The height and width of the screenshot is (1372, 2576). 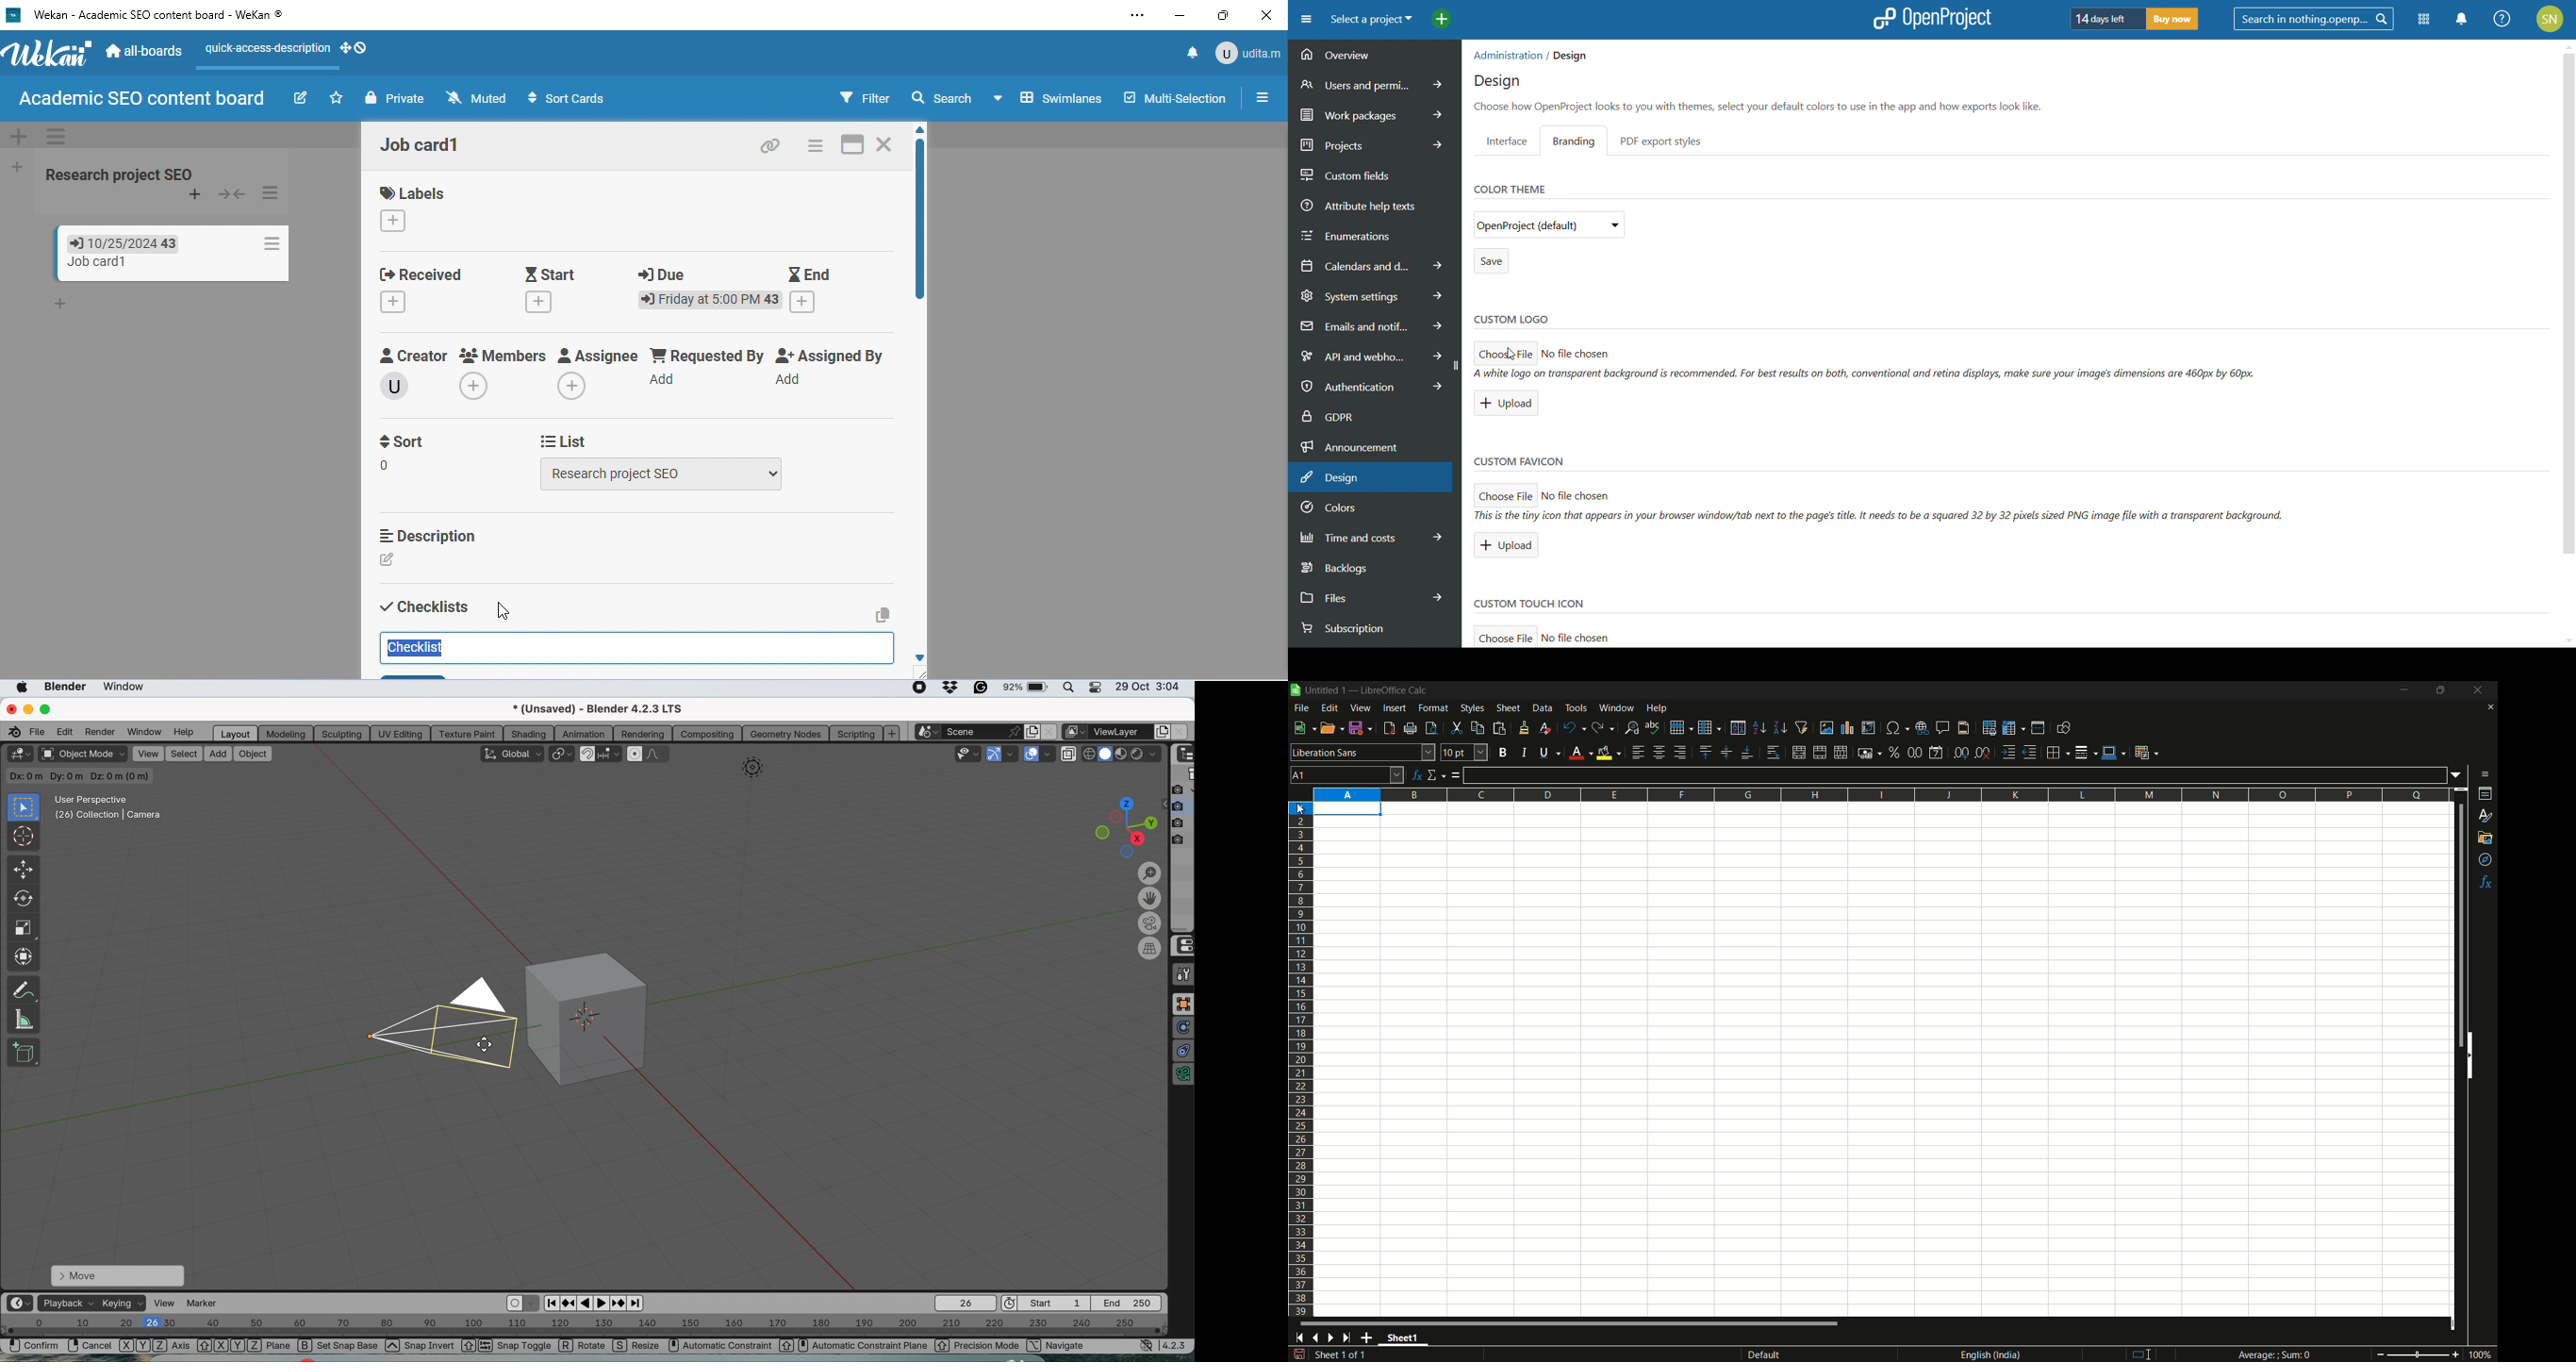 I want to click on data menu, so click(x=1543, y=708).